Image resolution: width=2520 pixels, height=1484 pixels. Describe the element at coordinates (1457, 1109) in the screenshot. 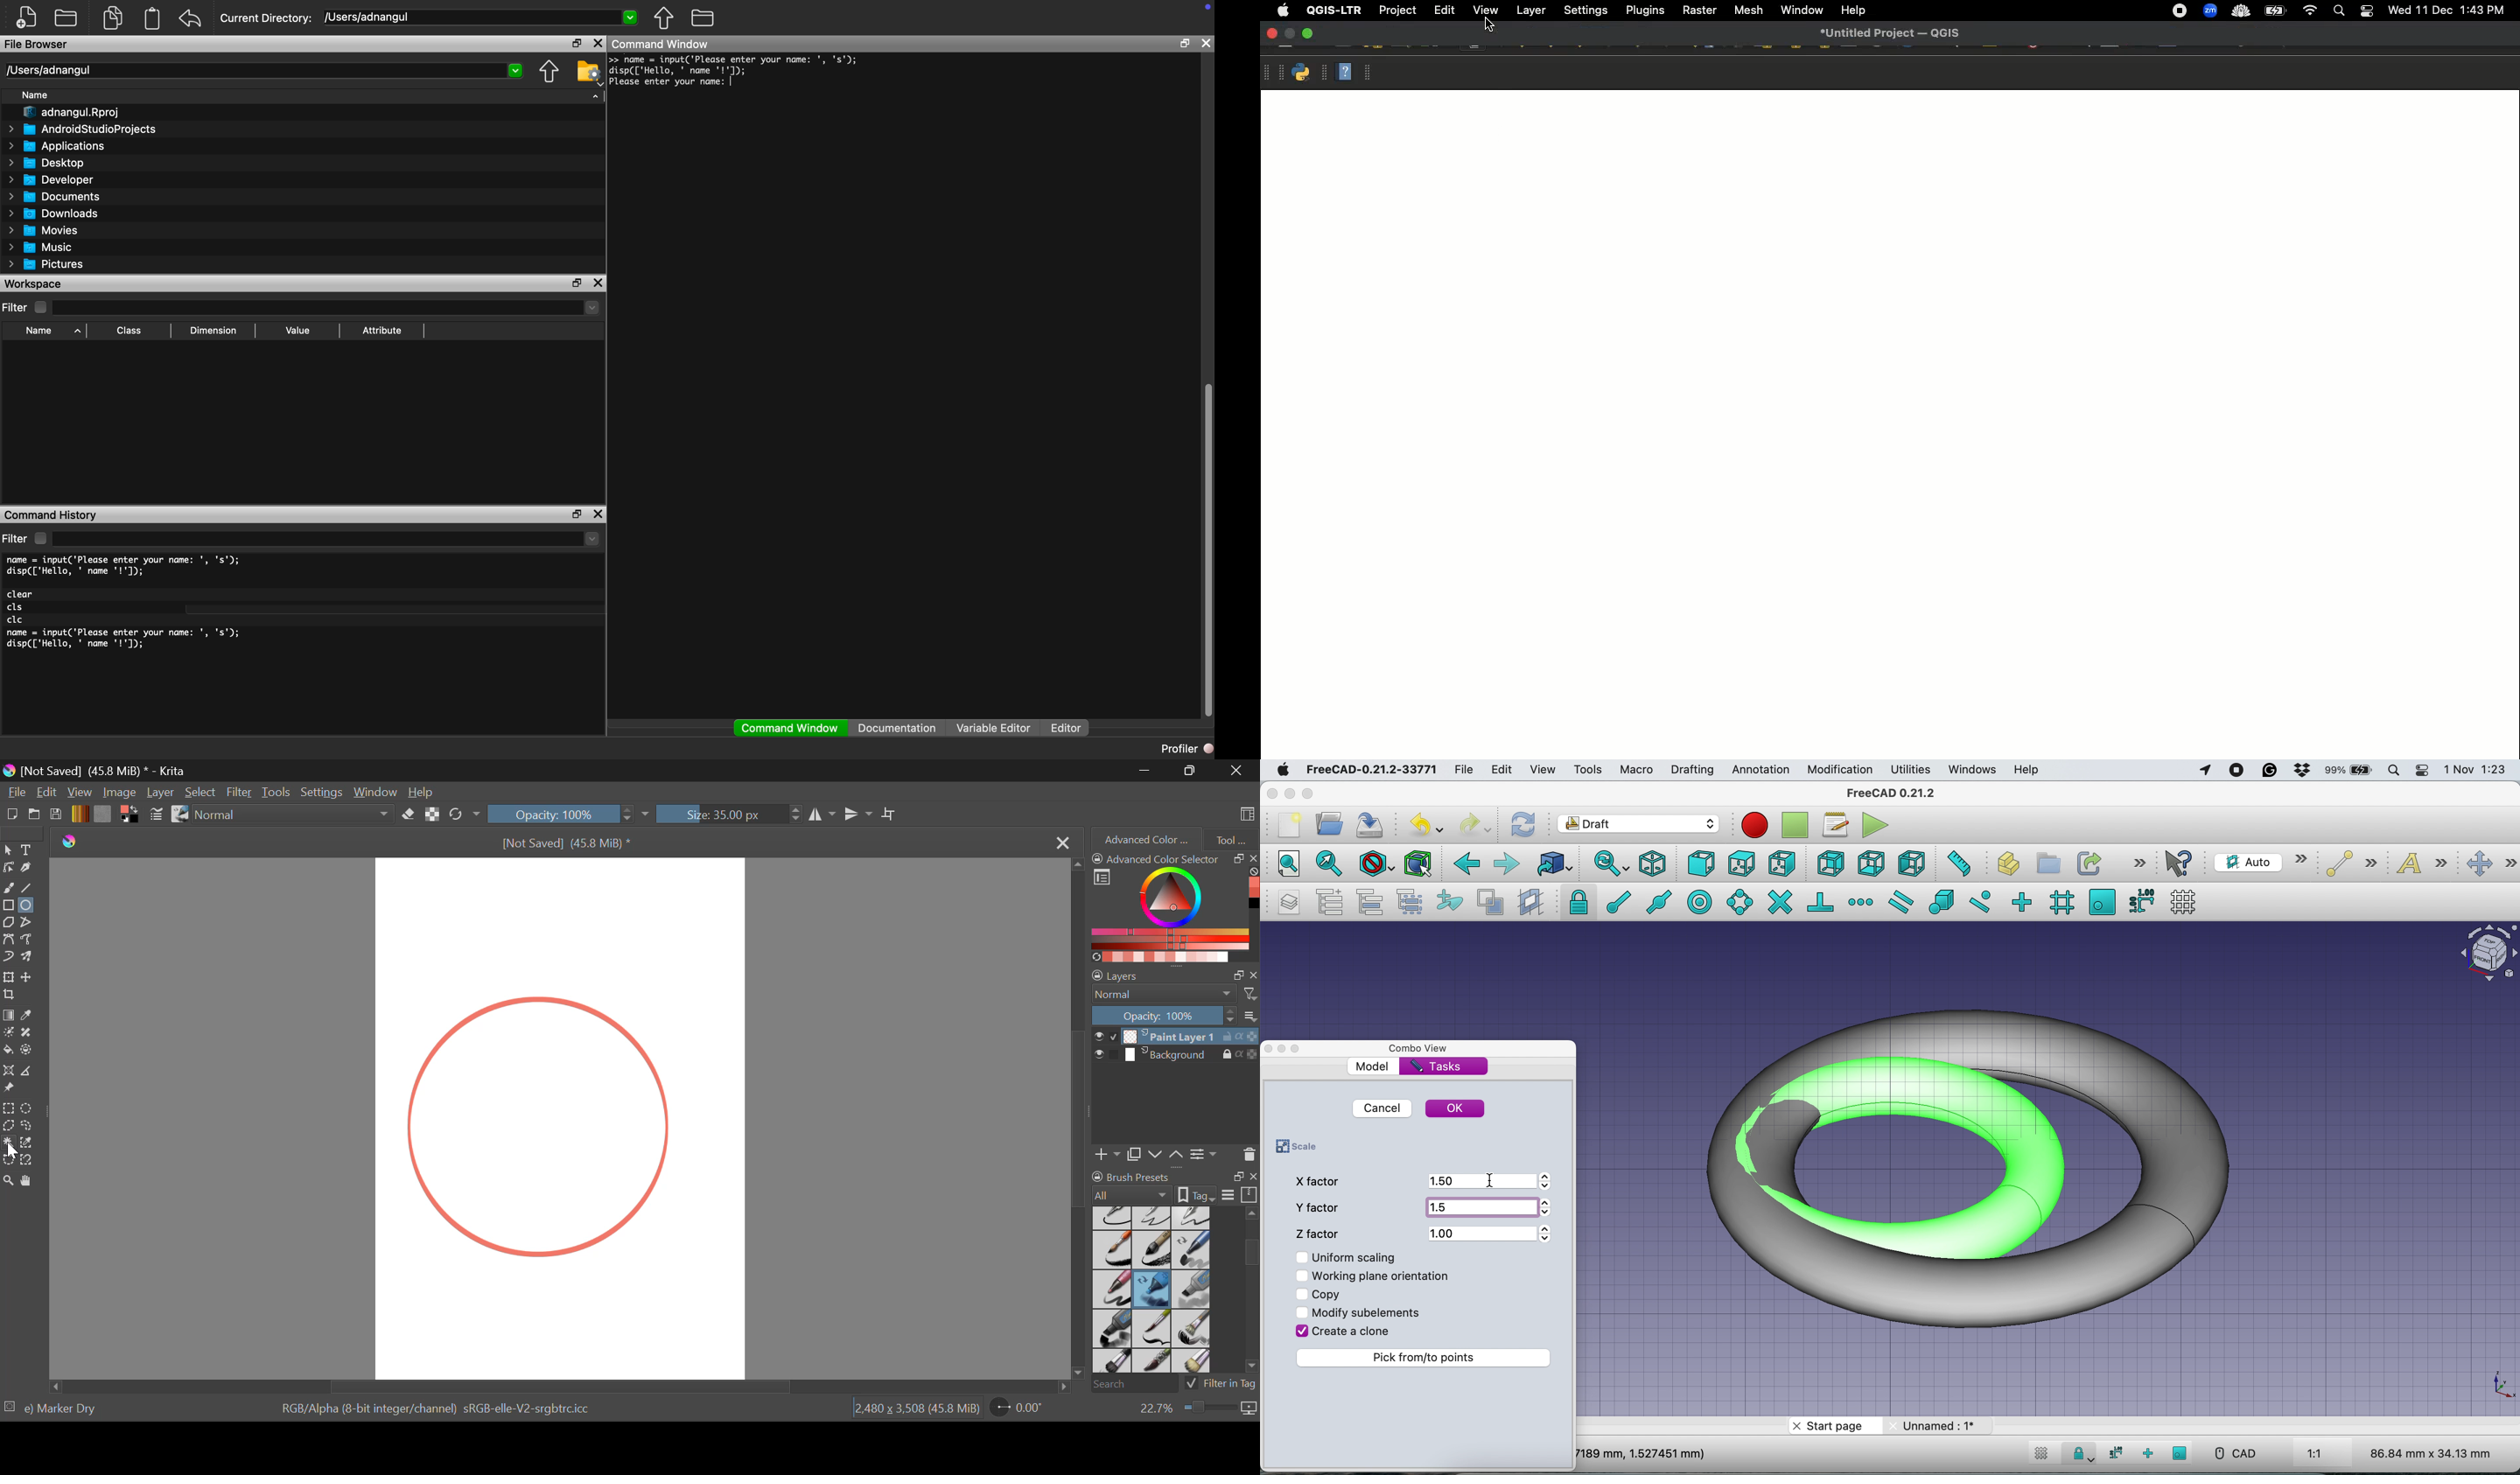

I see `ok` at that location.